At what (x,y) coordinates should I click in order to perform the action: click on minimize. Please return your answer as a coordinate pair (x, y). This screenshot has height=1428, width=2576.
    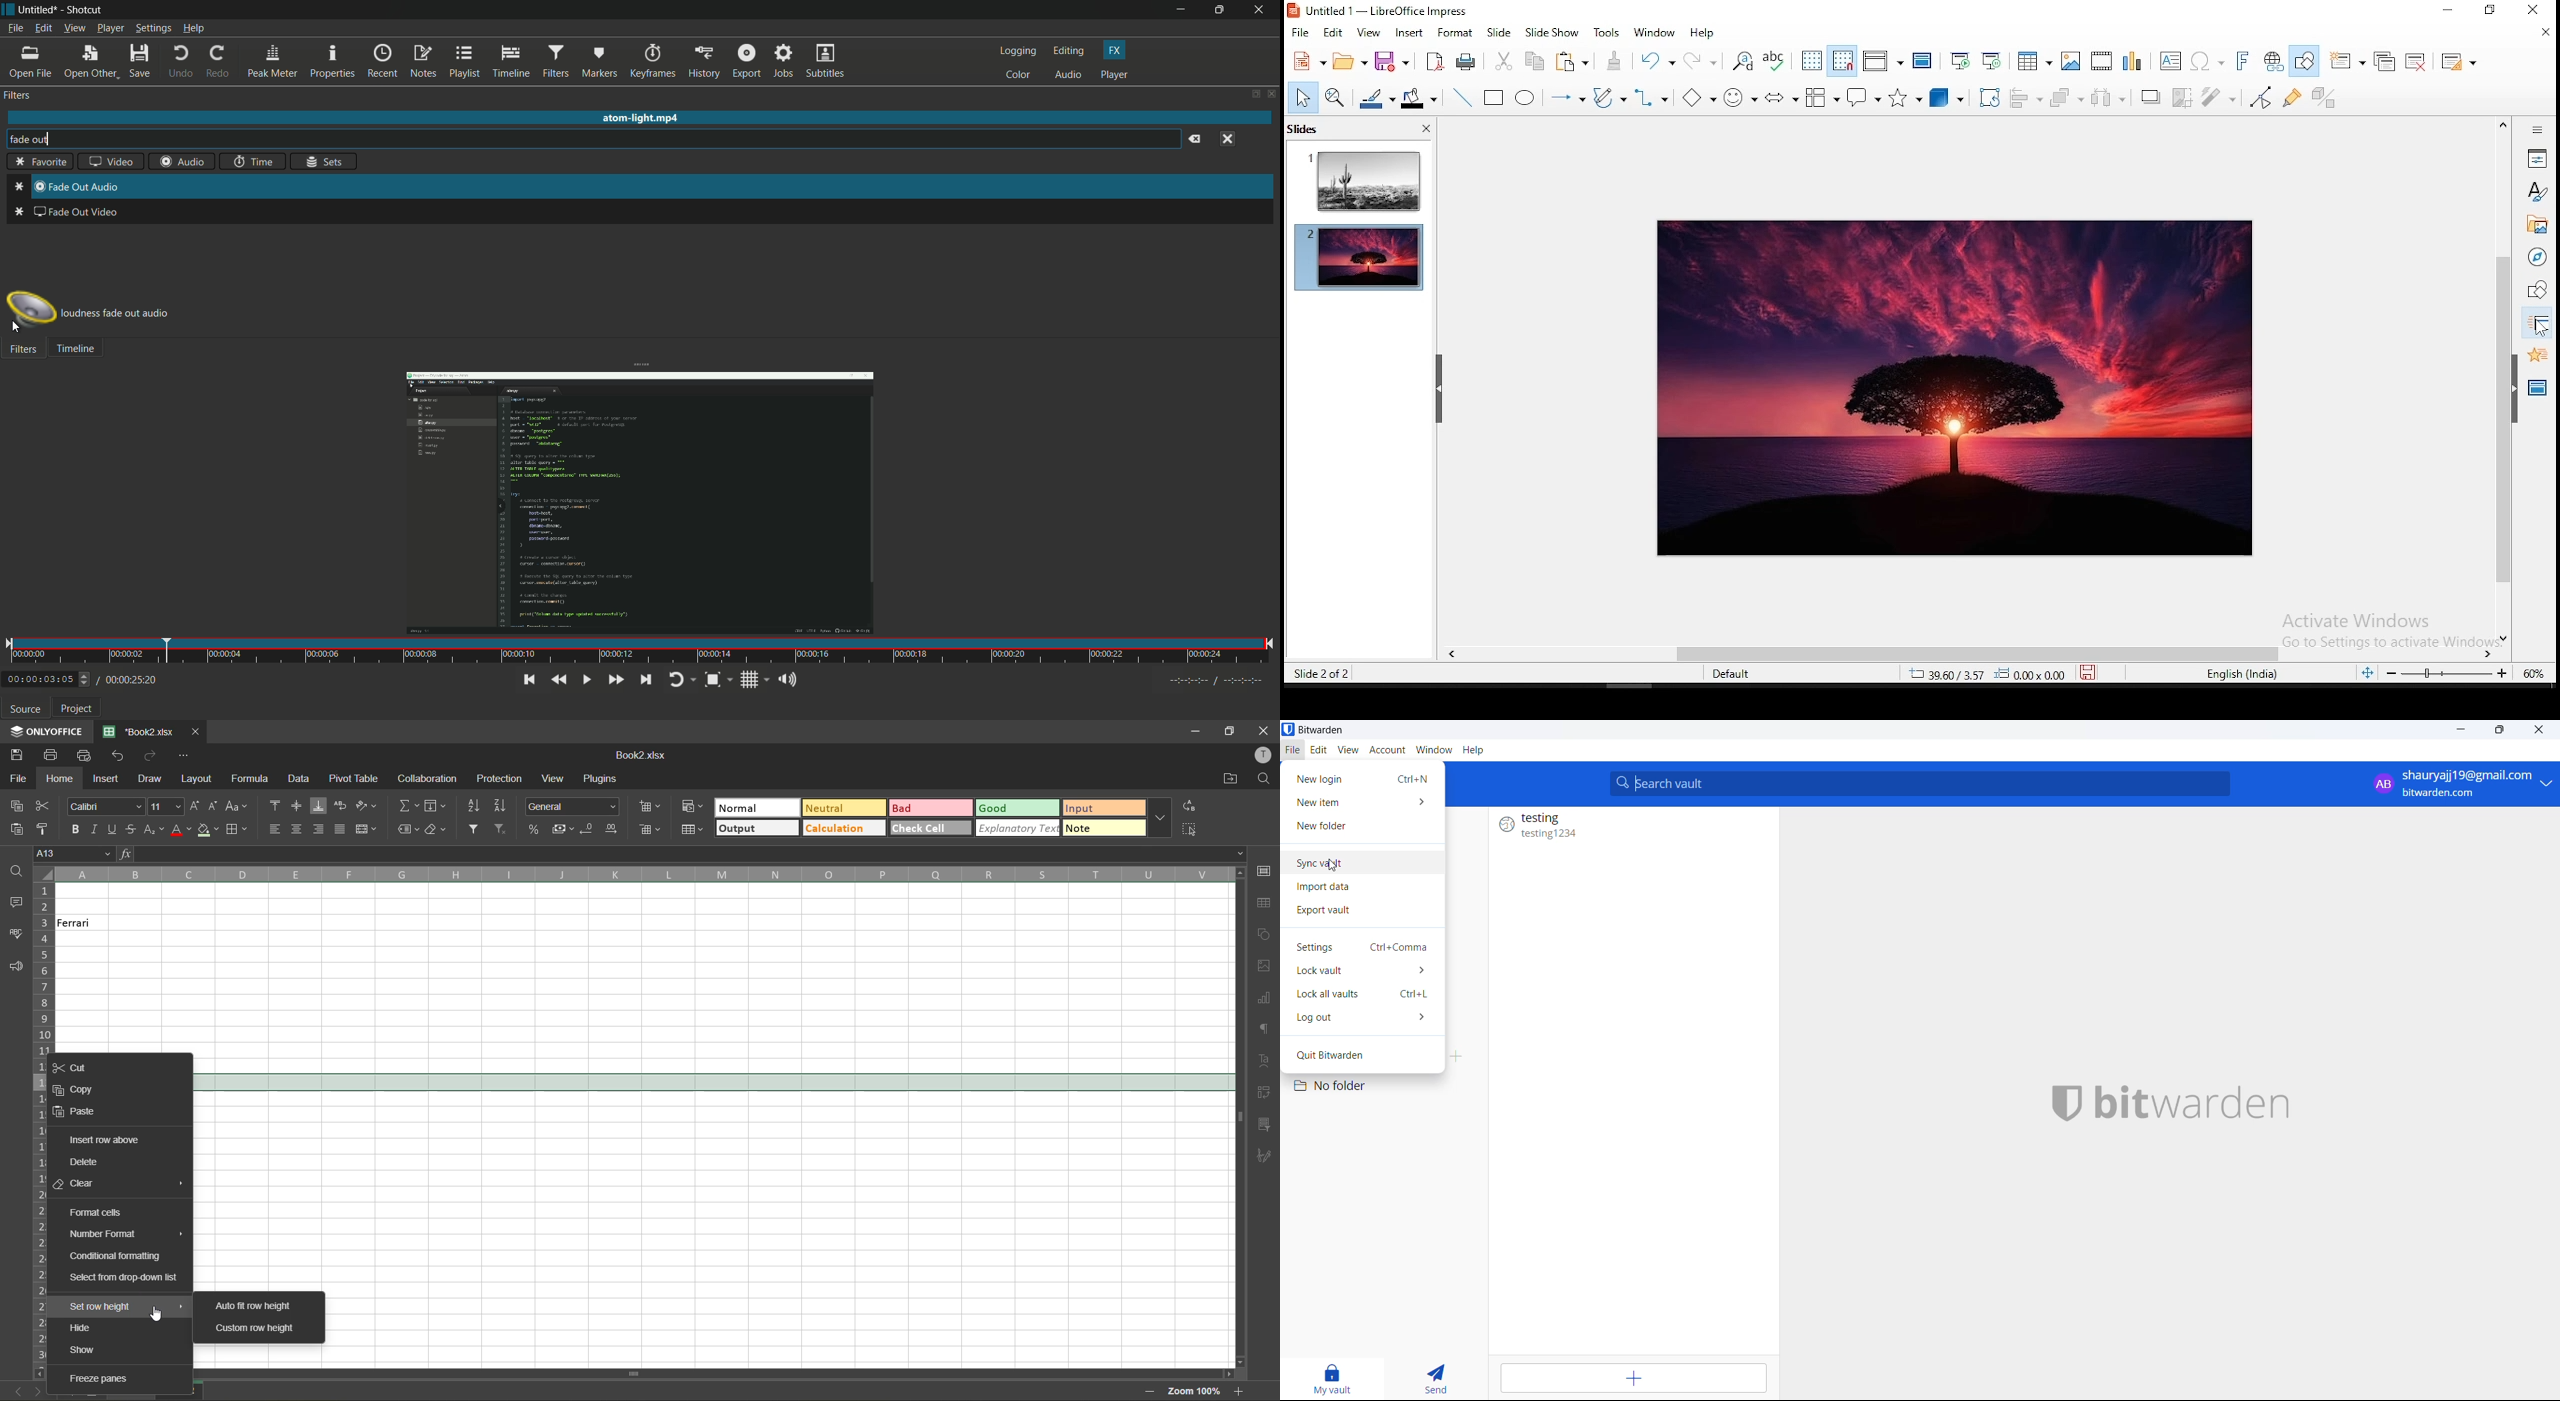
    Looking at the image, I should click on (1193, 730).